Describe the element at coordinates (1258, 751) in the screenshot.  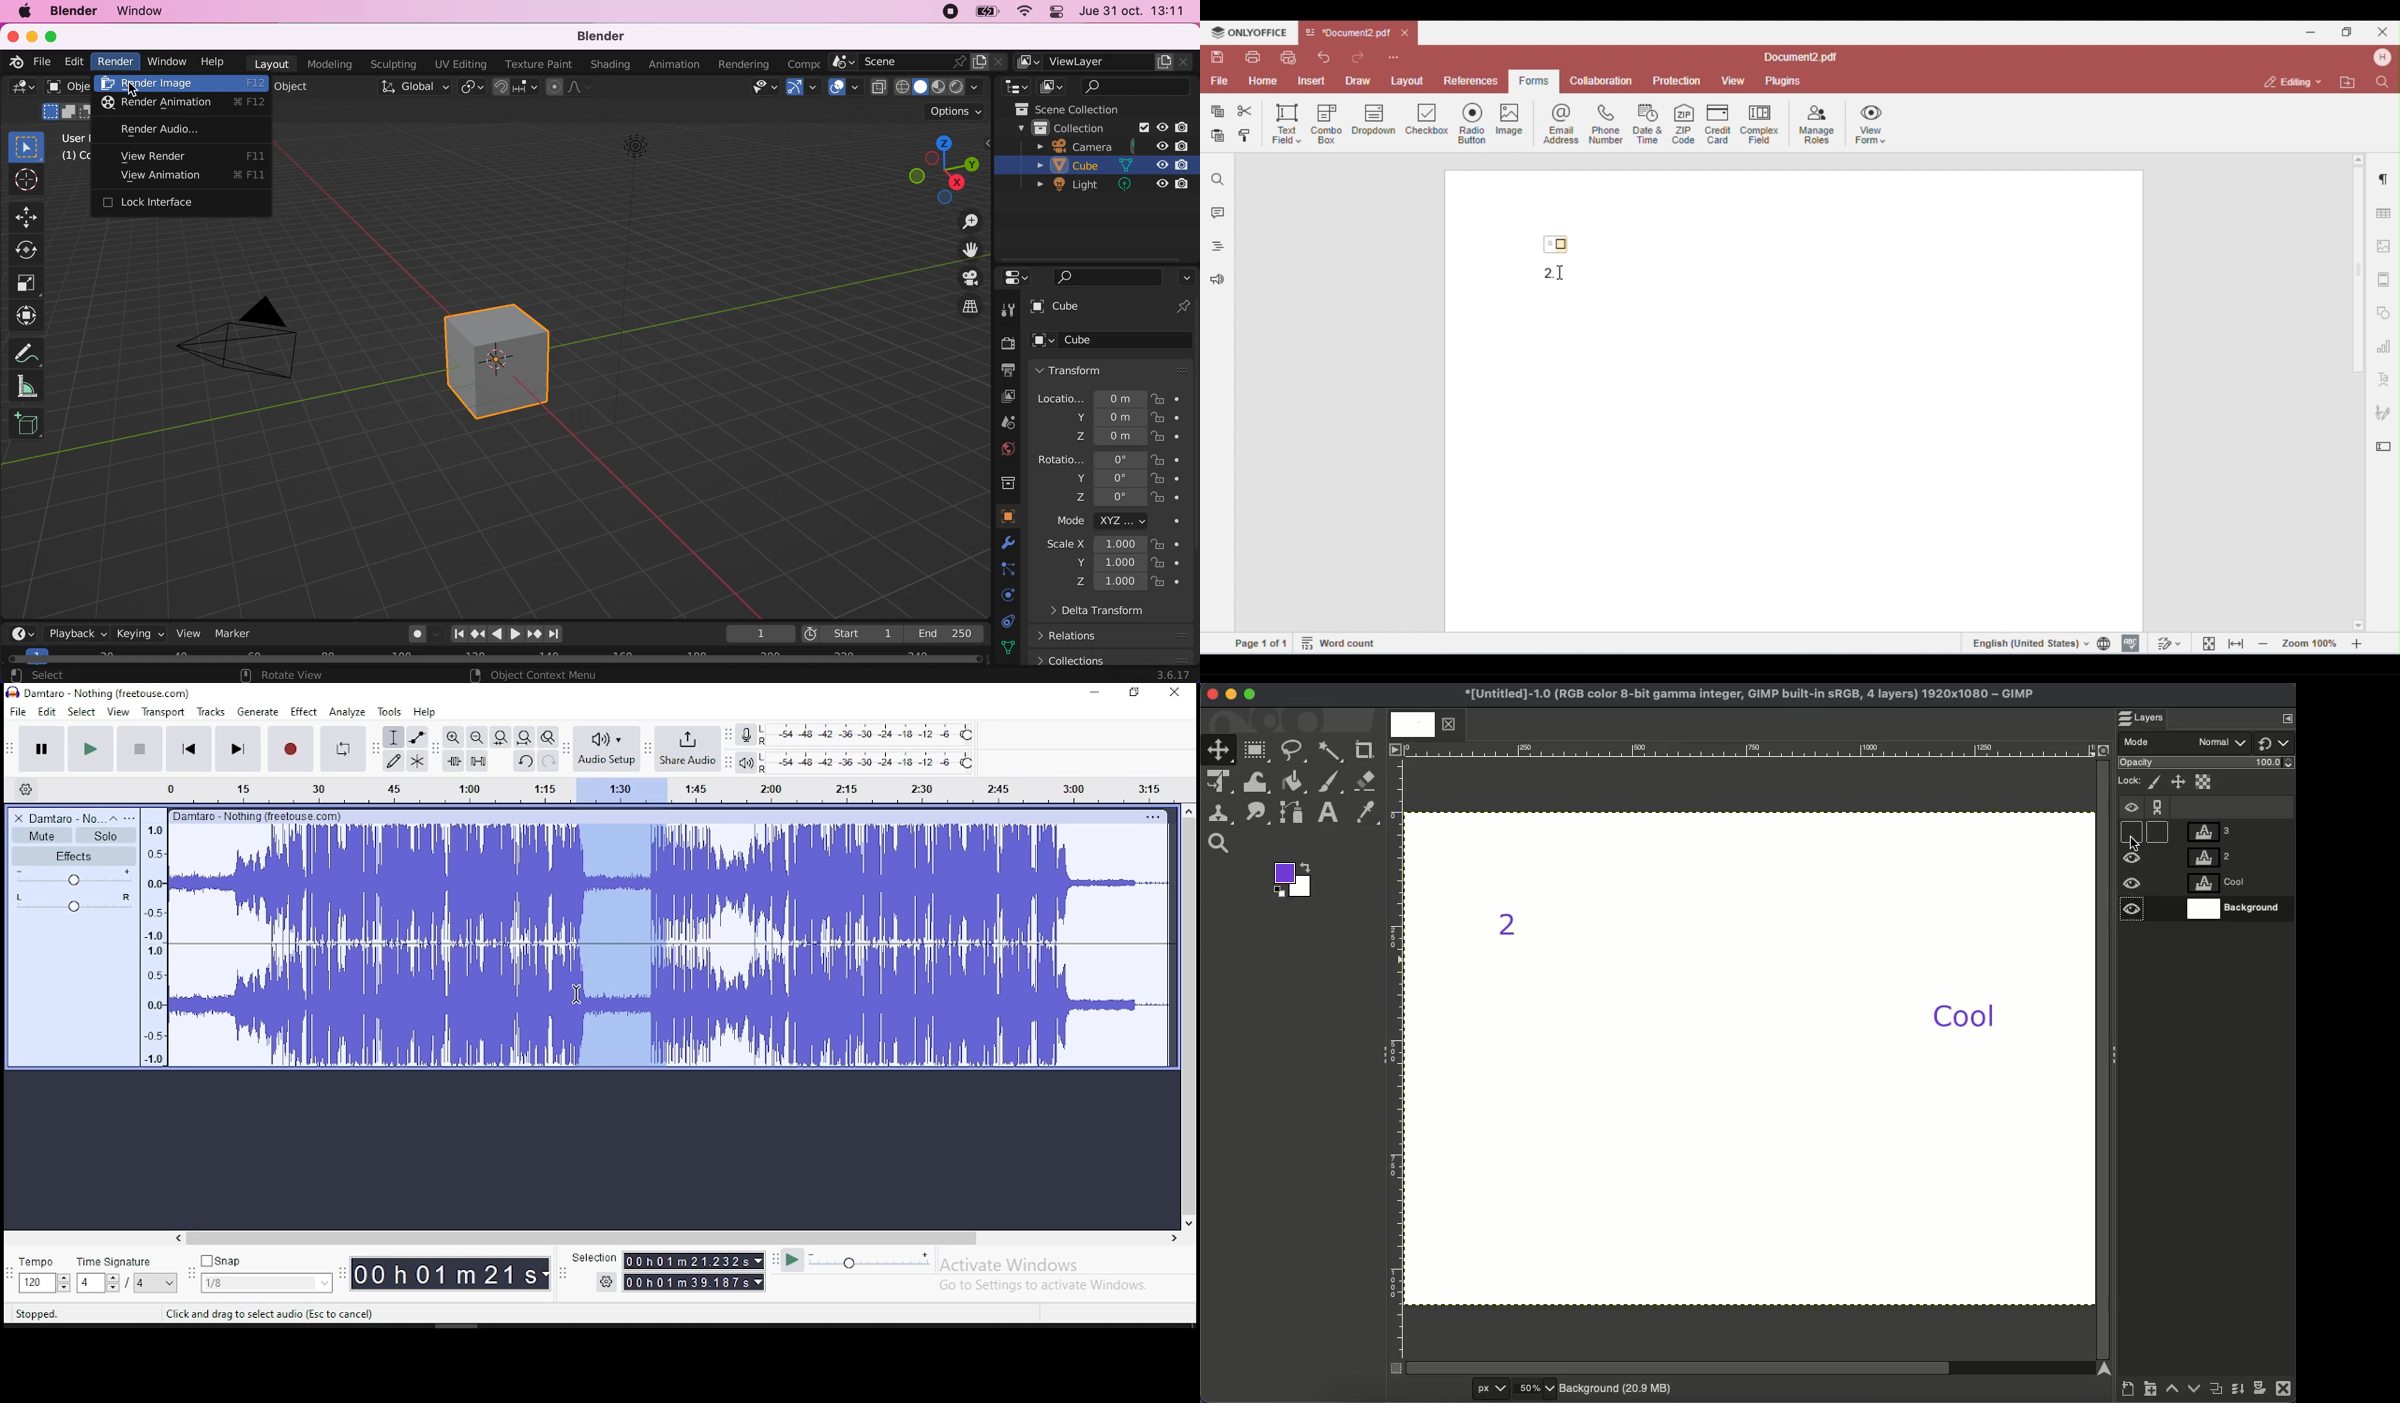
I see `Rectangular select` at that location.